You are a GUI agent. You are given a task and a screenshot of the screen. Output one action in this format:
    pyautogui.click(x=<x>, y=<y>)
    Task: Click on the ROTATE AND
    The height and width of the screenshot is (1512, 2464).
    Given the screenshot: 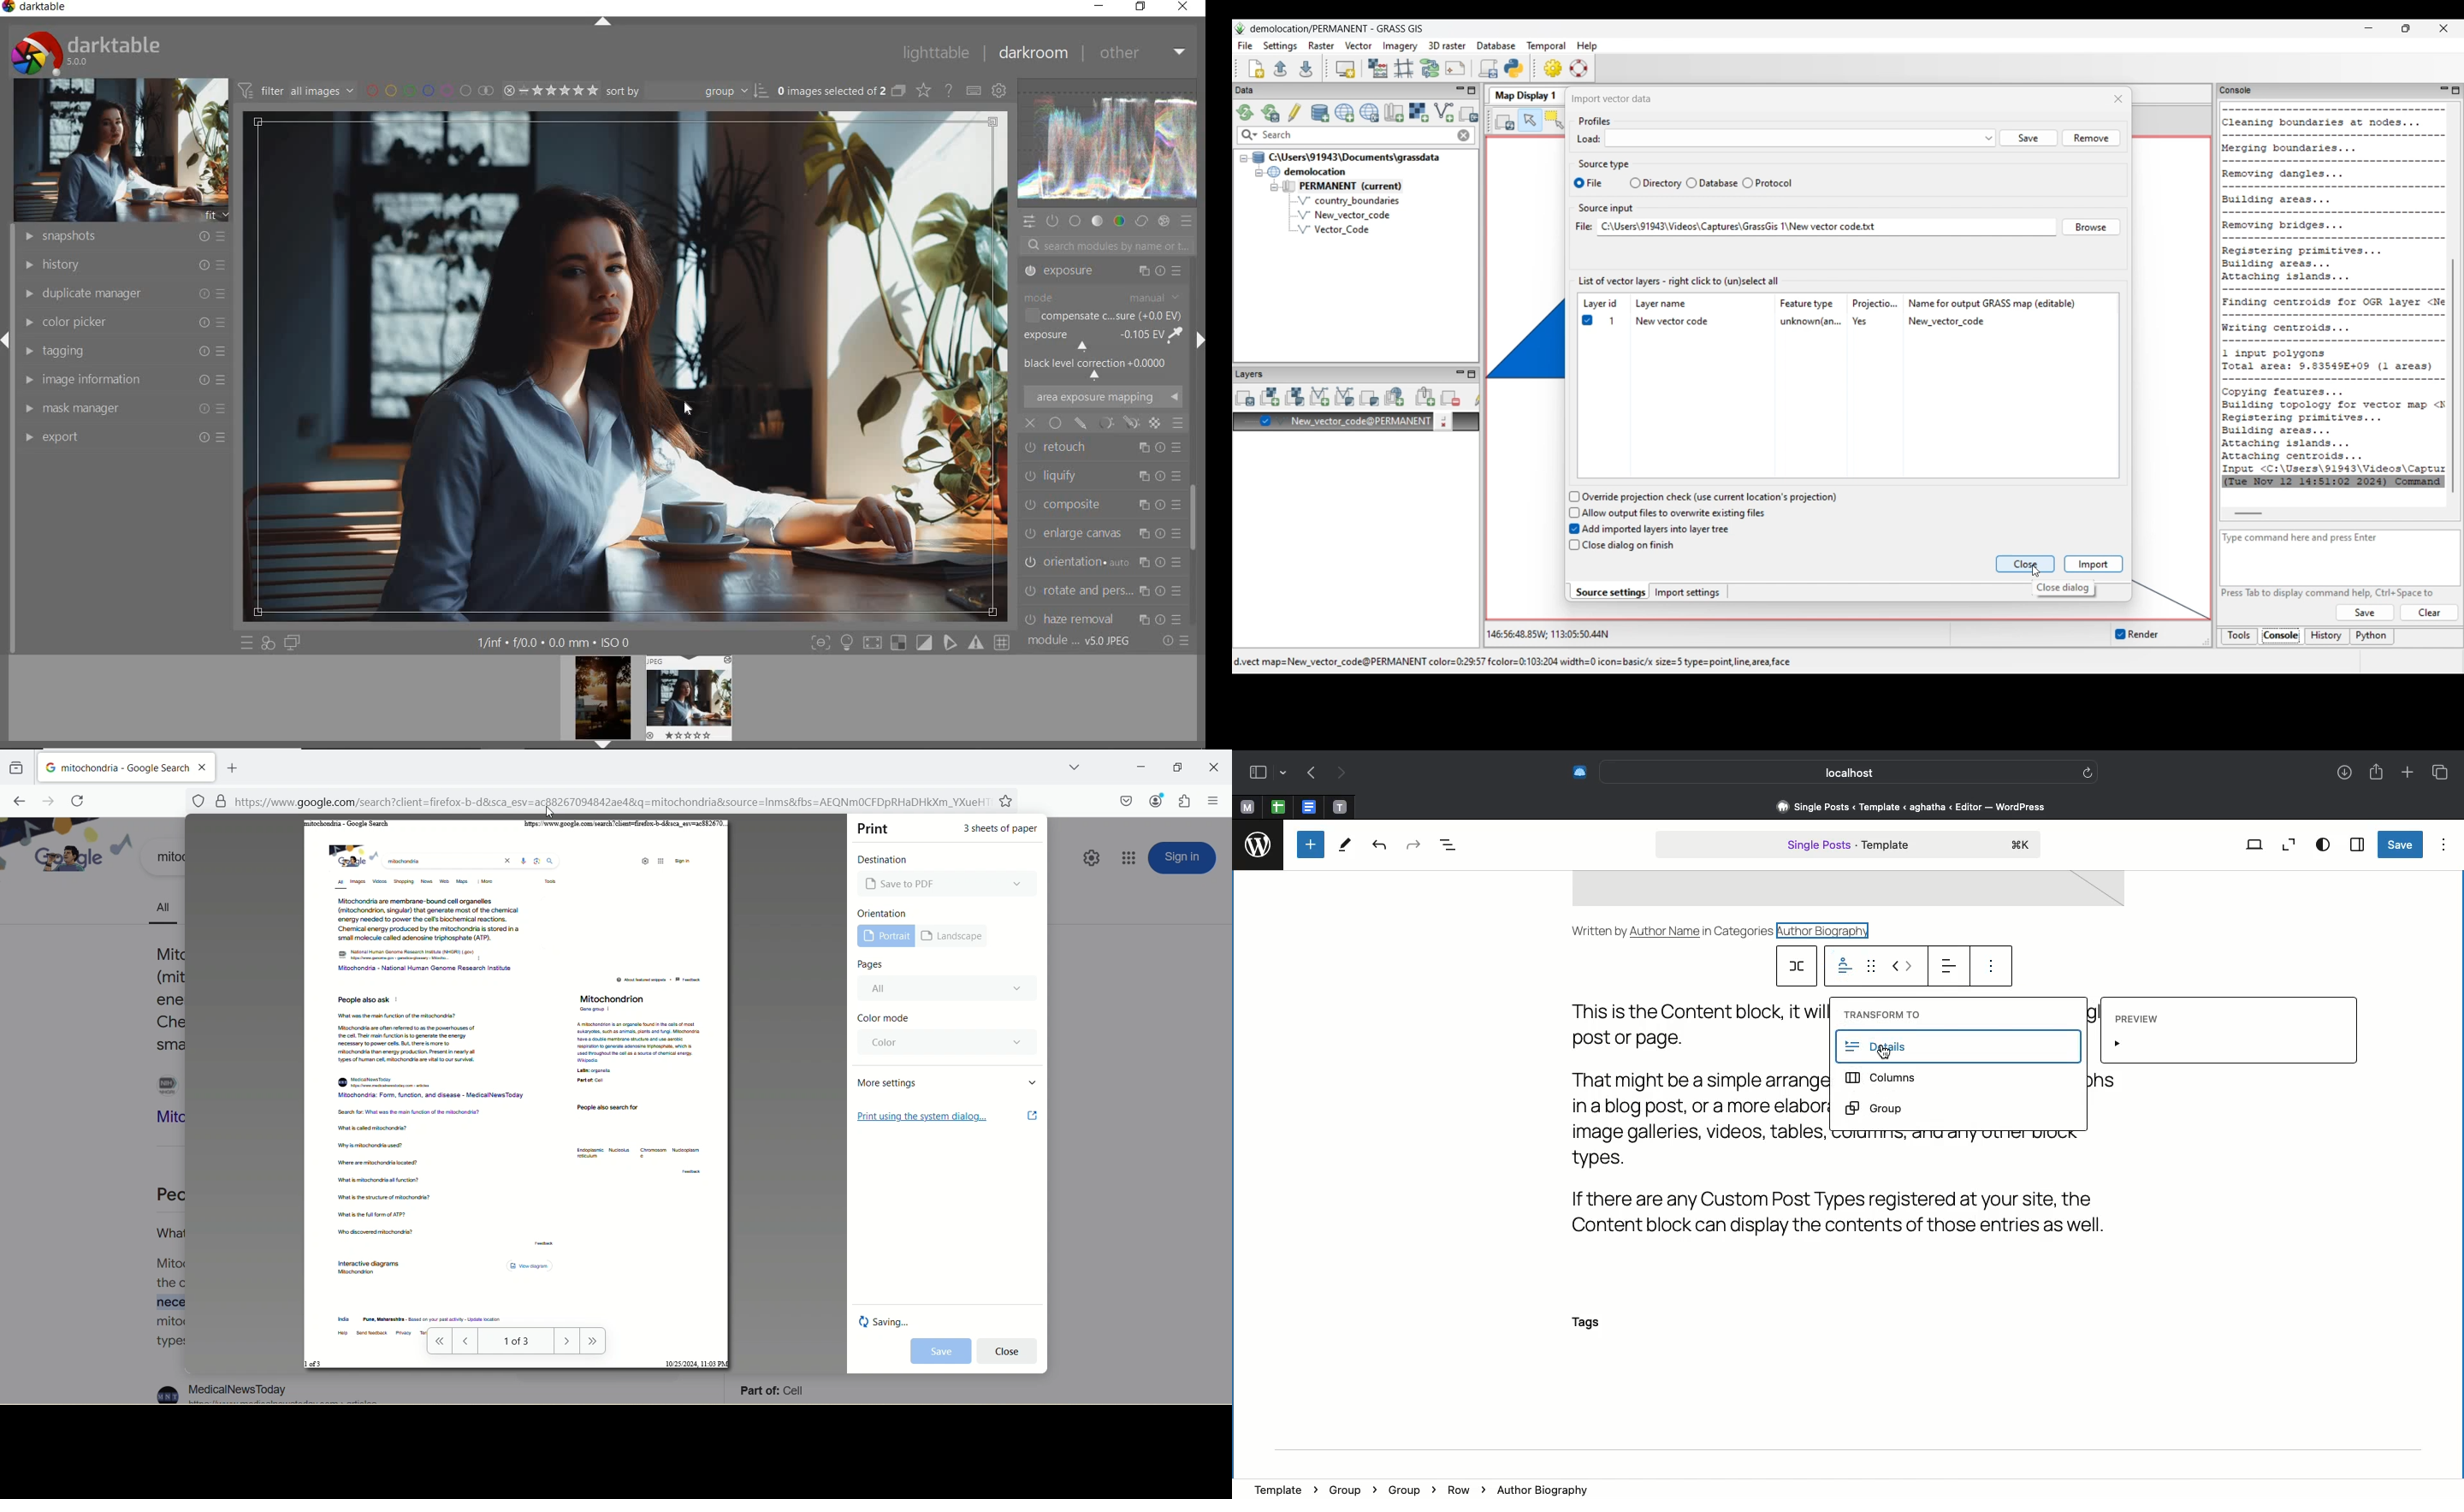 What is the action you would take?
    pyautogui.click(x=1101, y=503)
    